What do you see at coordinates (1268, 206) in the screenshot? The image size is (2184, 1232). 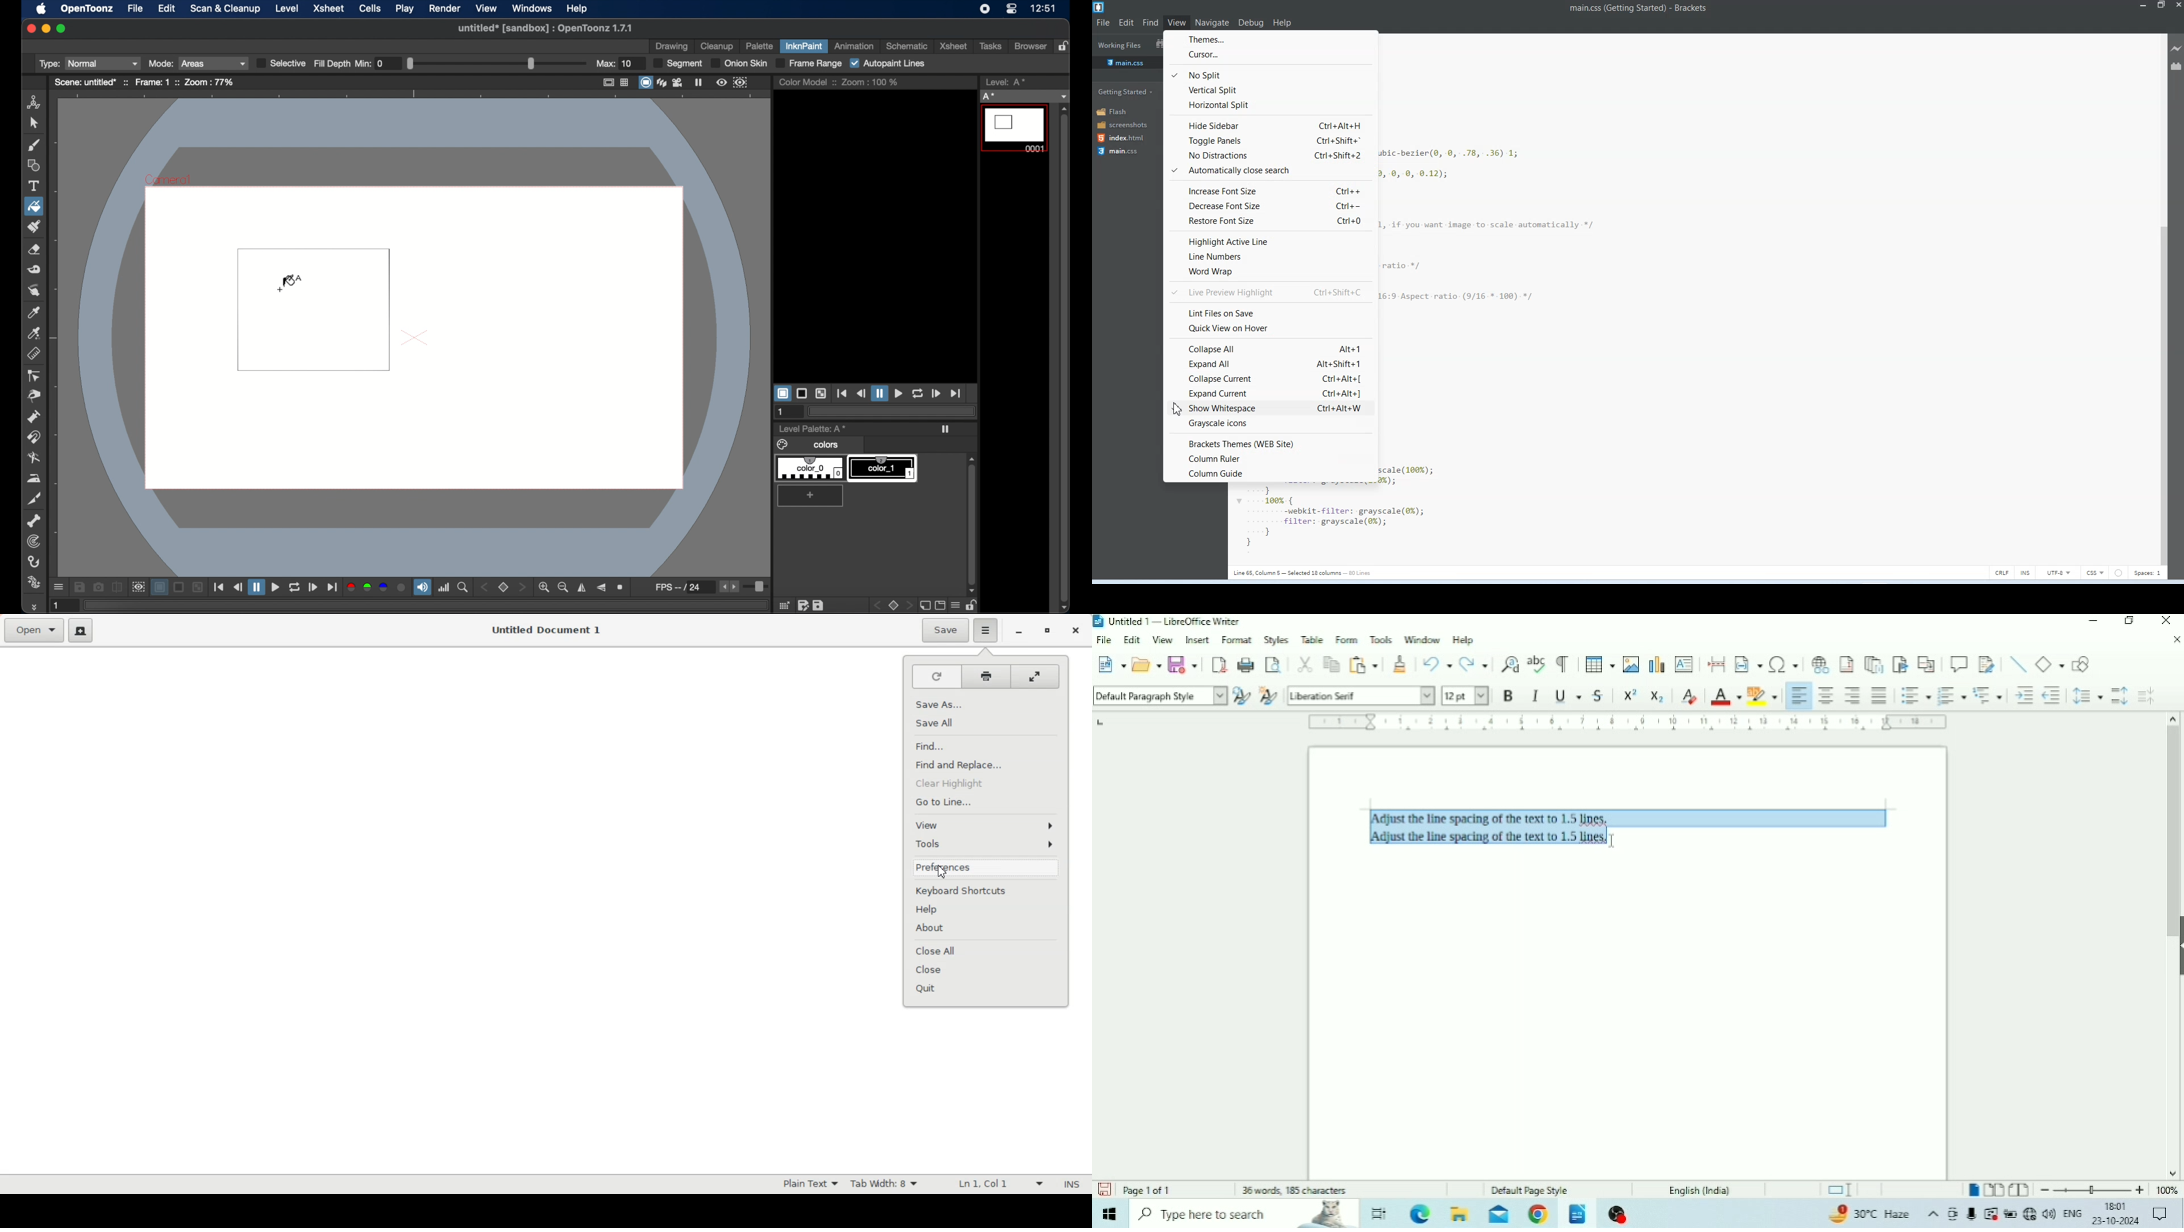 I see `Decrease font size` at bounding box center [1268, 206].